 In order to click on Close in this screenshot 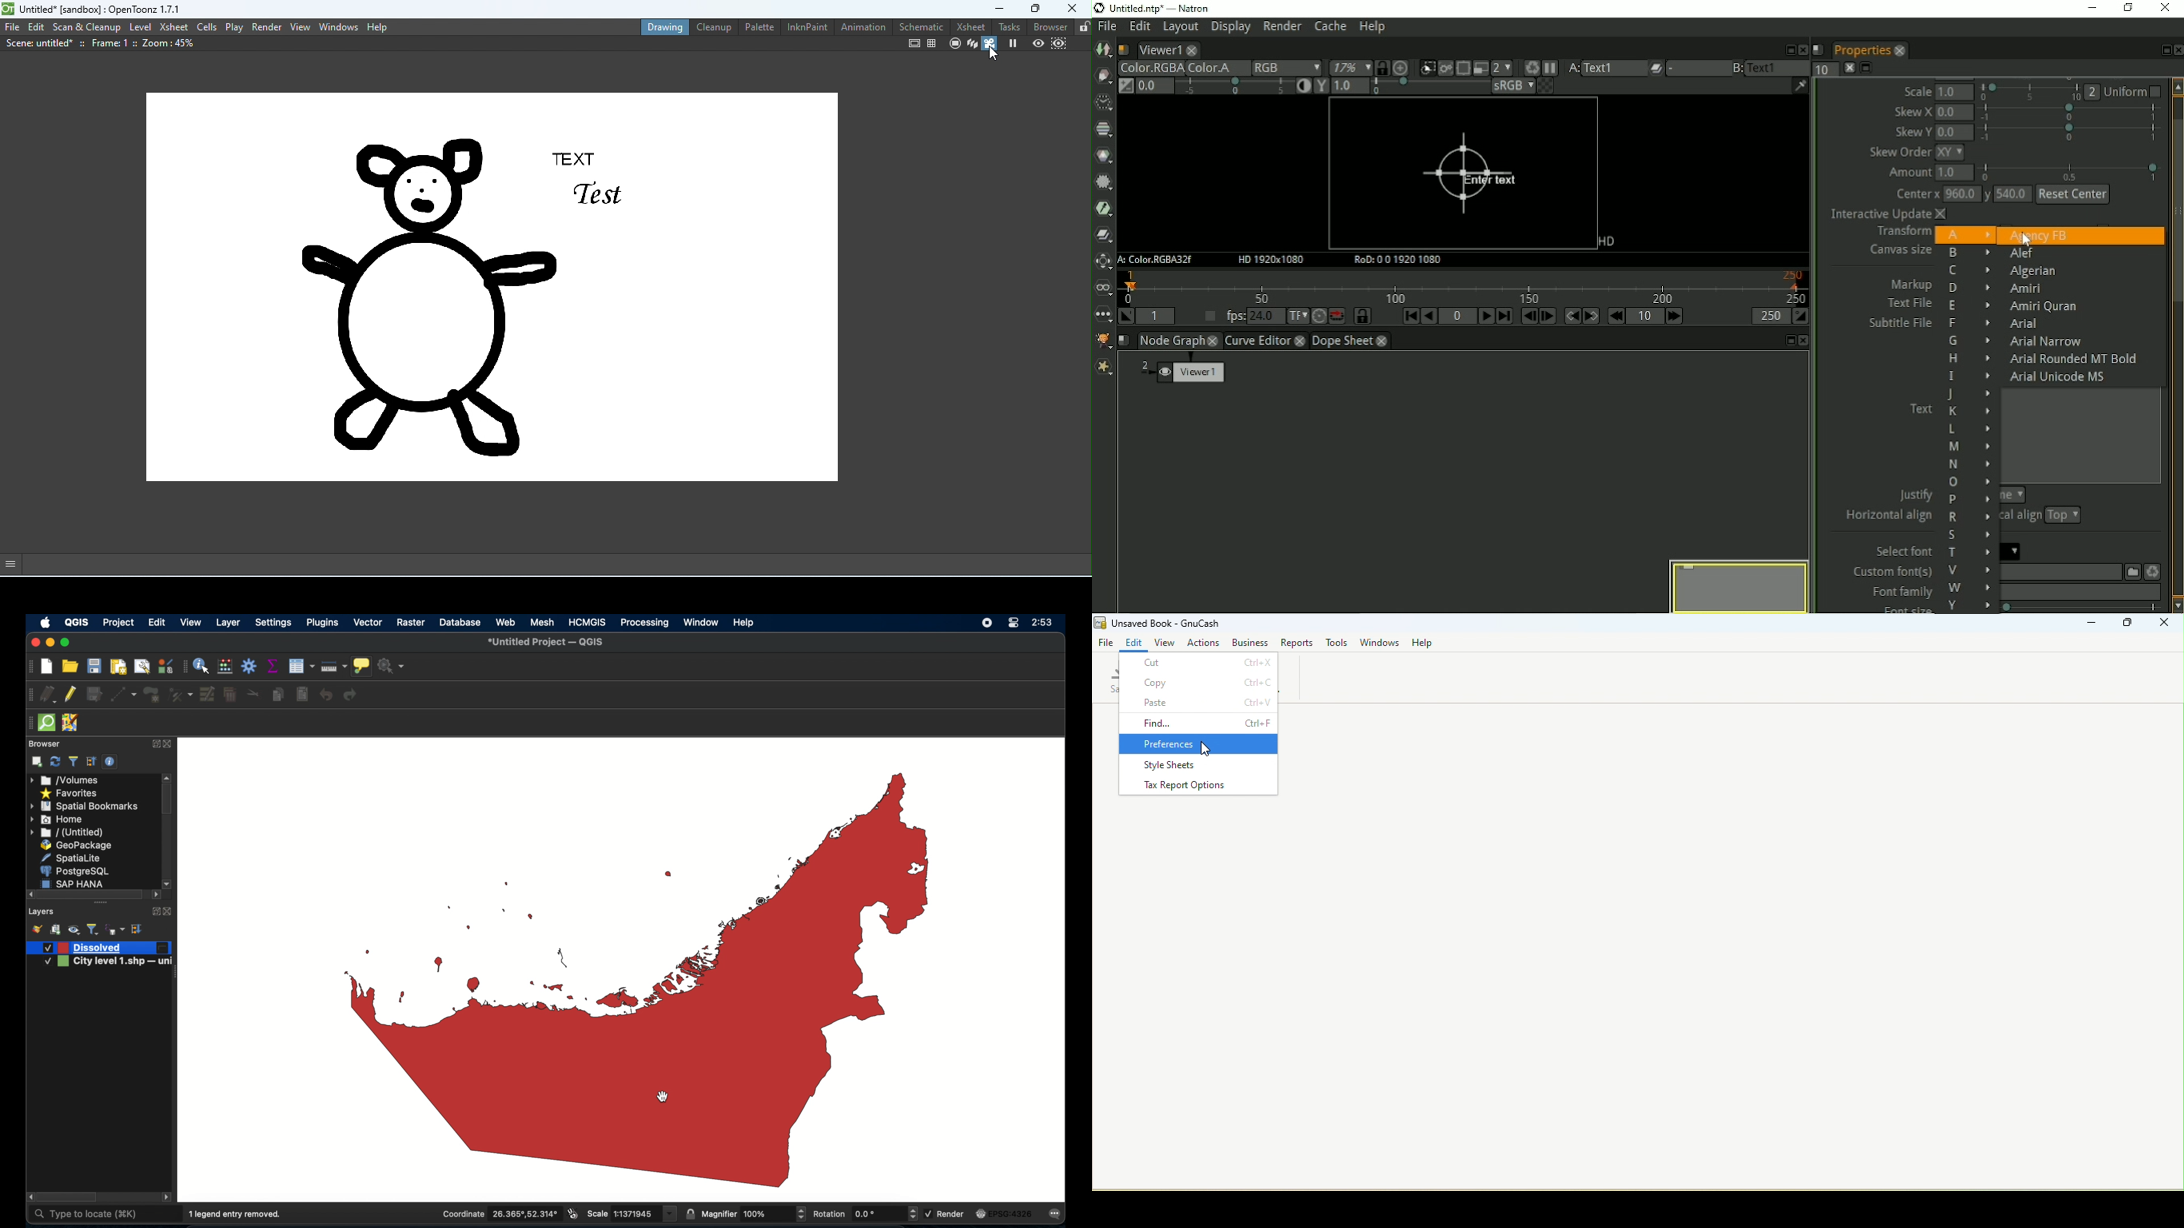, I will do `click(2177, 50)`.